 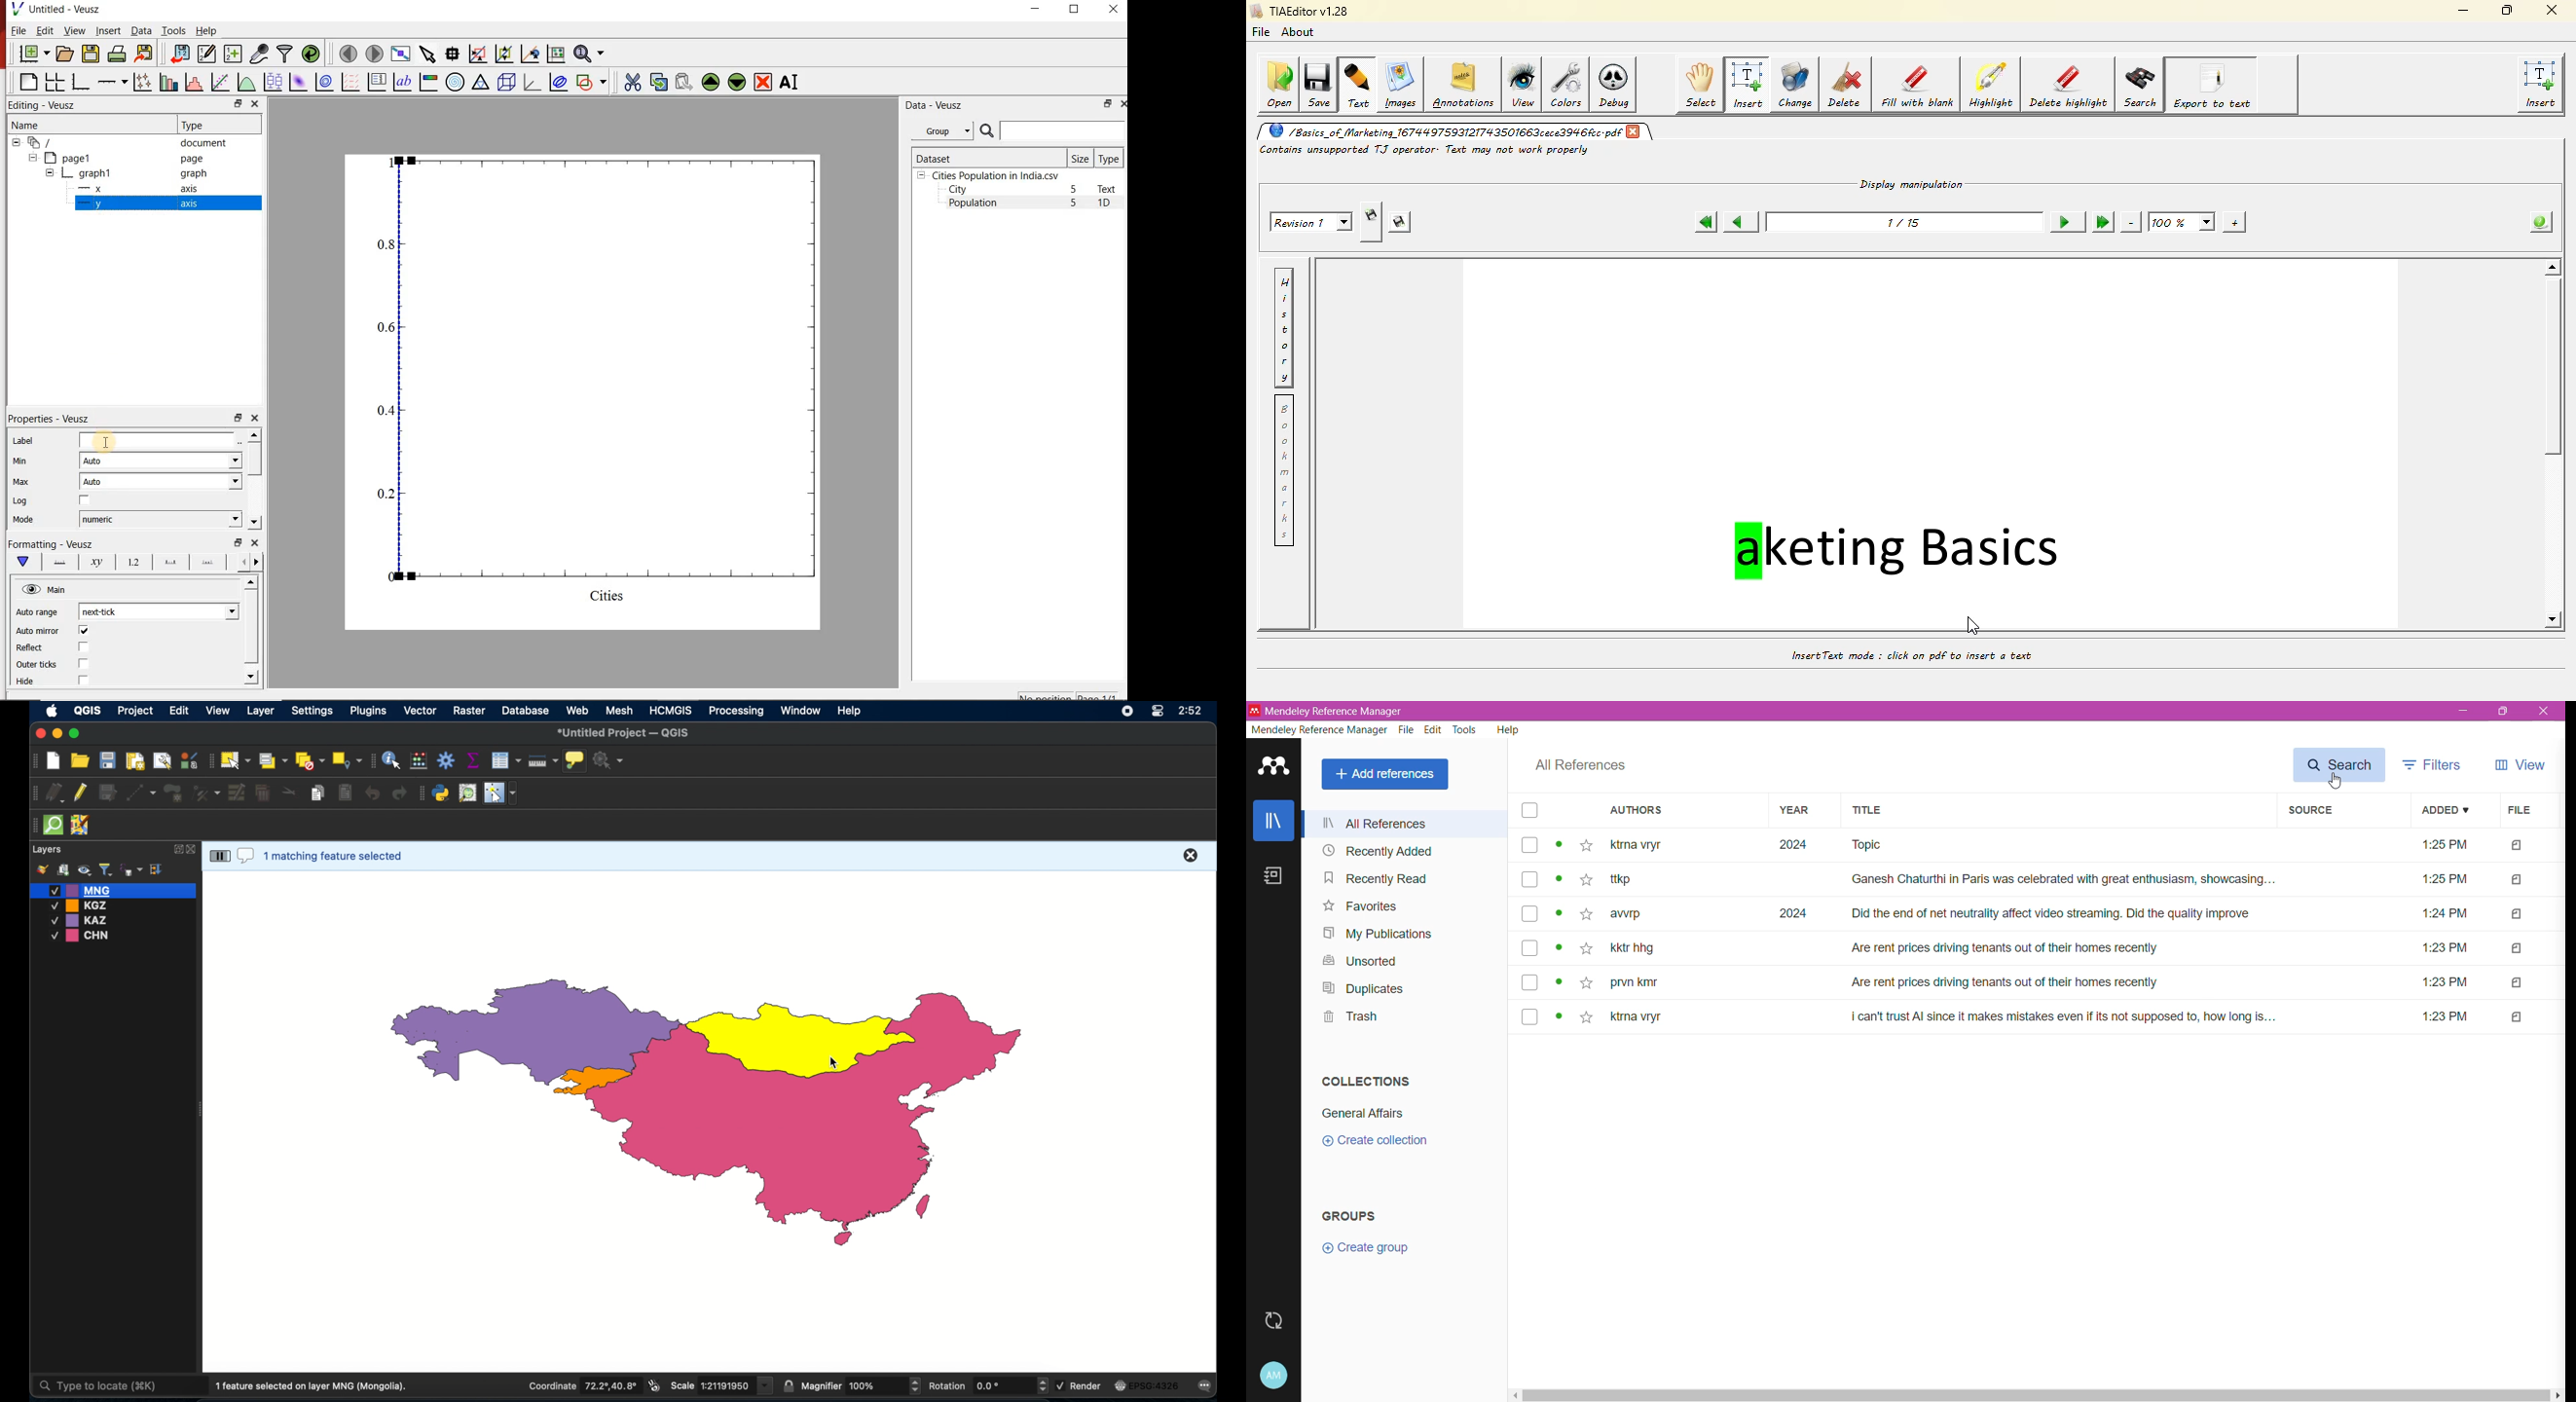 I want to click on split features, so click(x=289, y=793).